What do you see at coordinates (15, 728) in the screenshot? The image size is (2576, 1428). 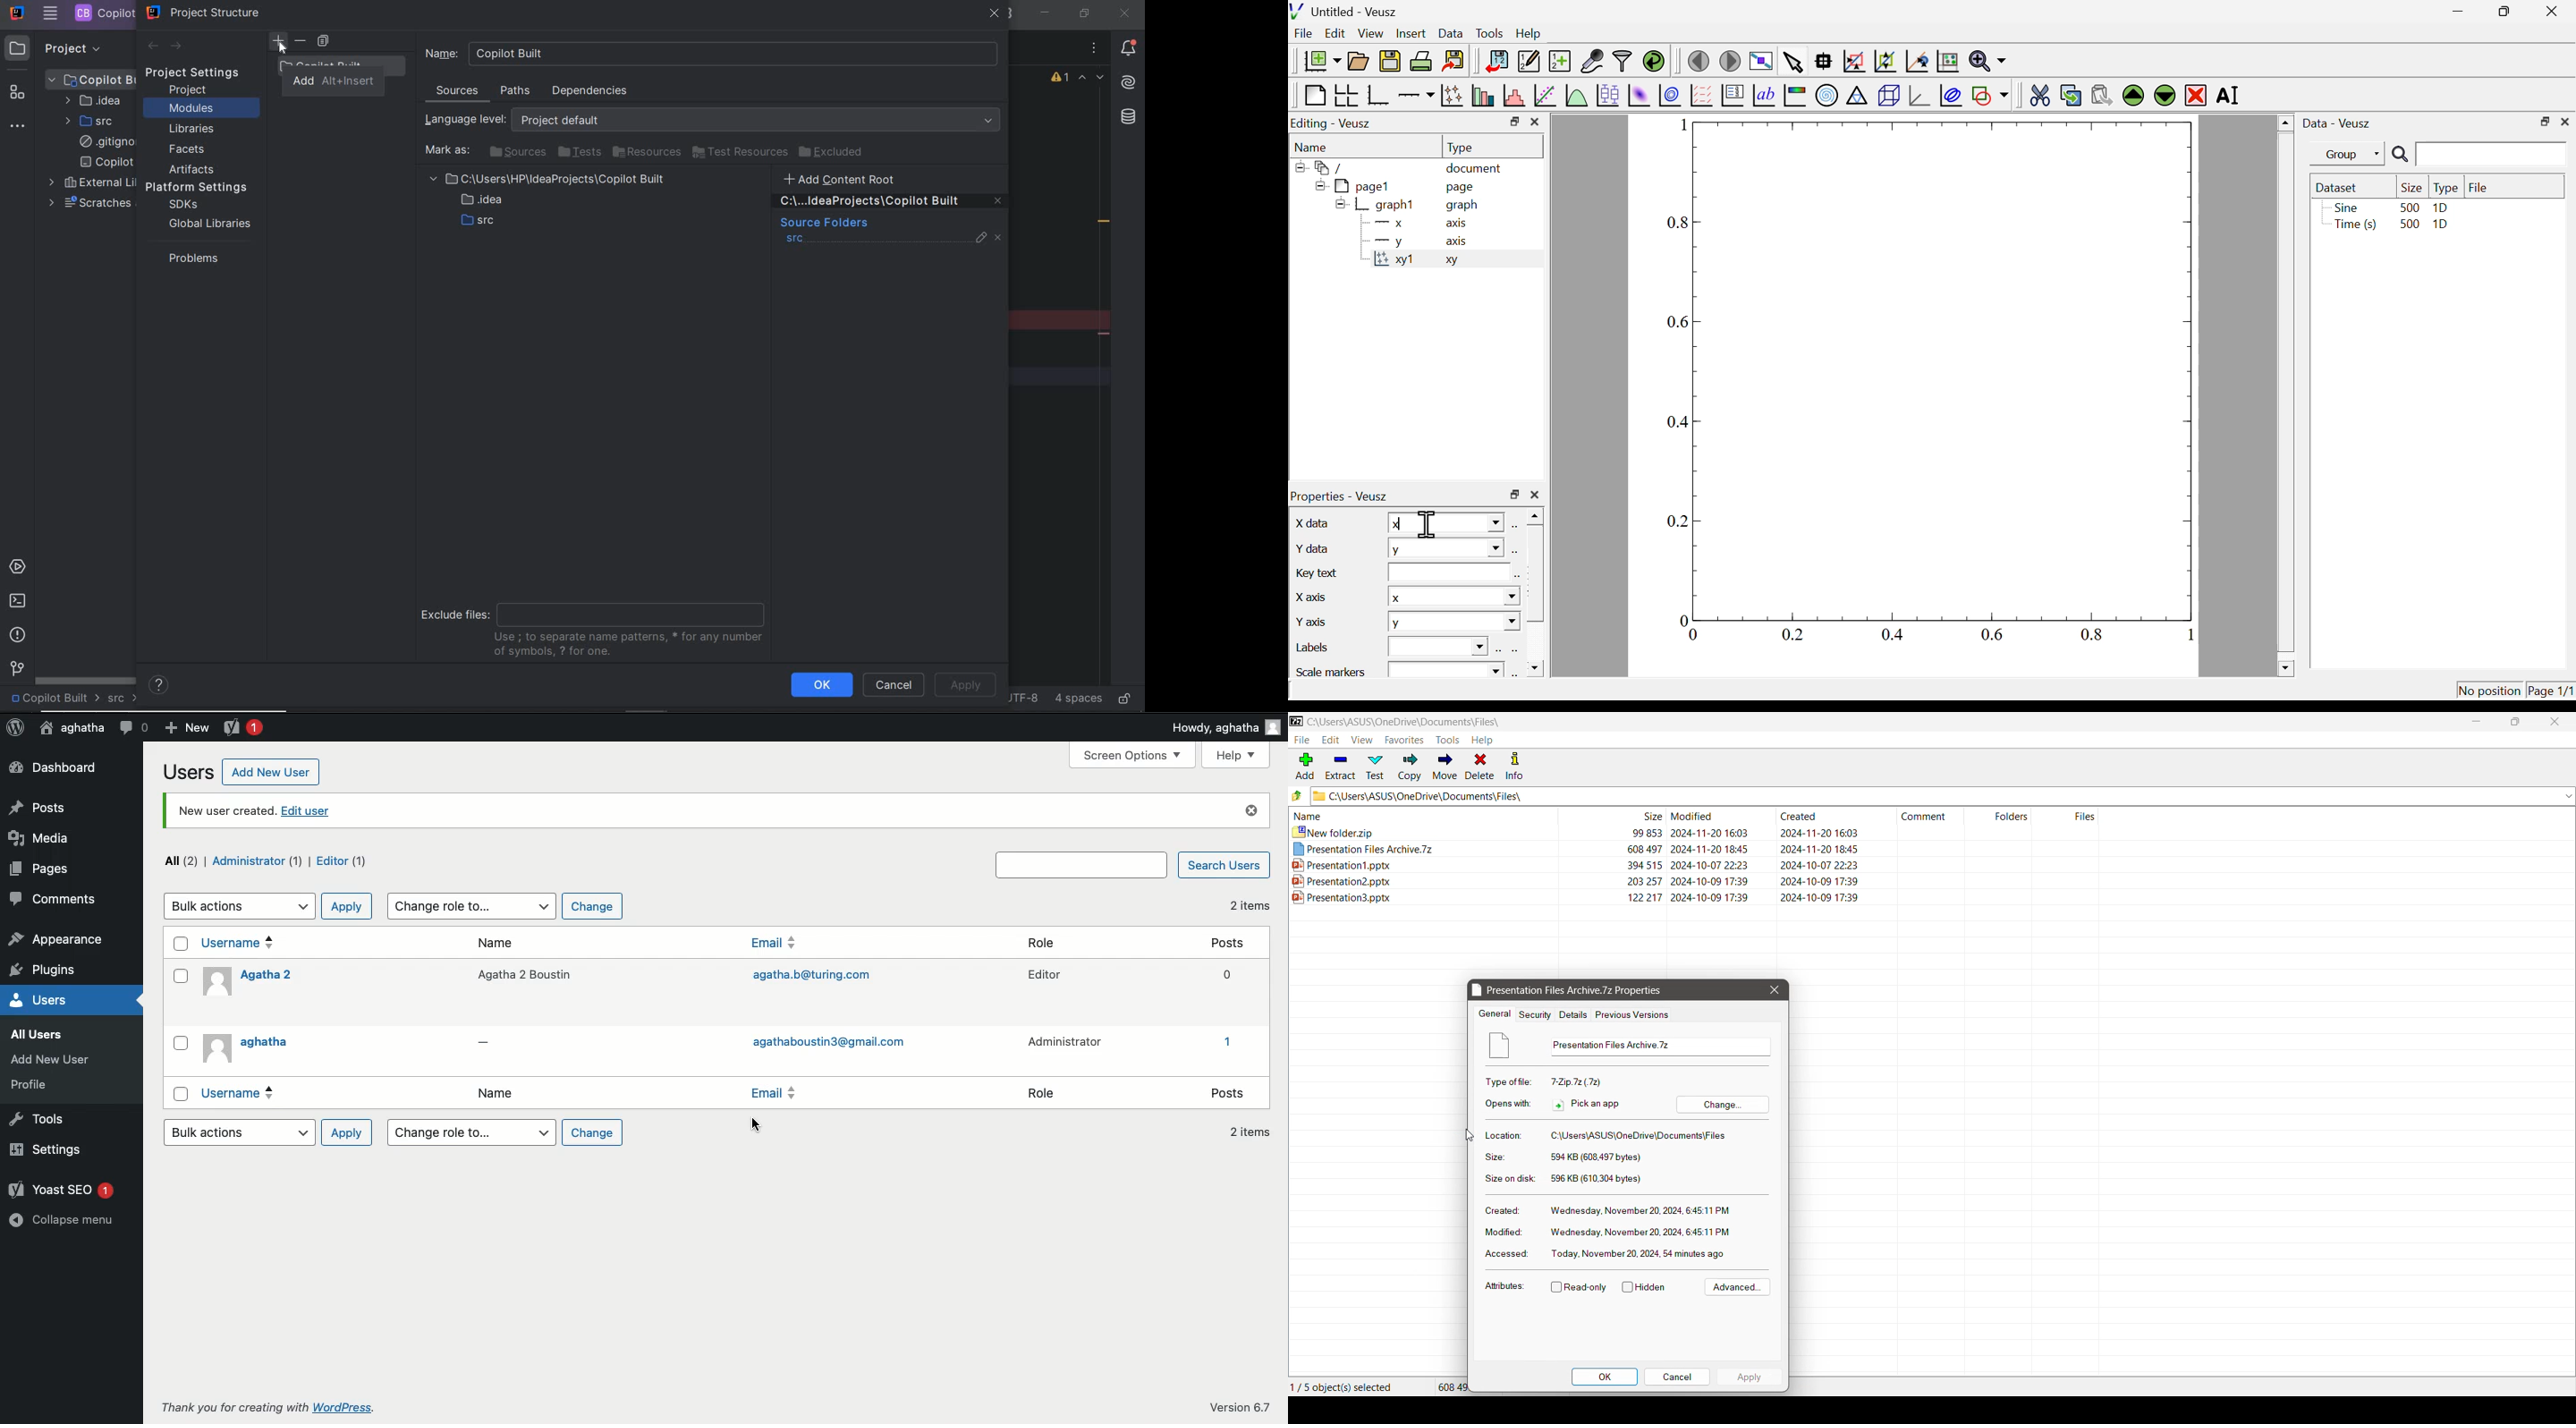 I see `Logo` at bounding box center [15, 728].